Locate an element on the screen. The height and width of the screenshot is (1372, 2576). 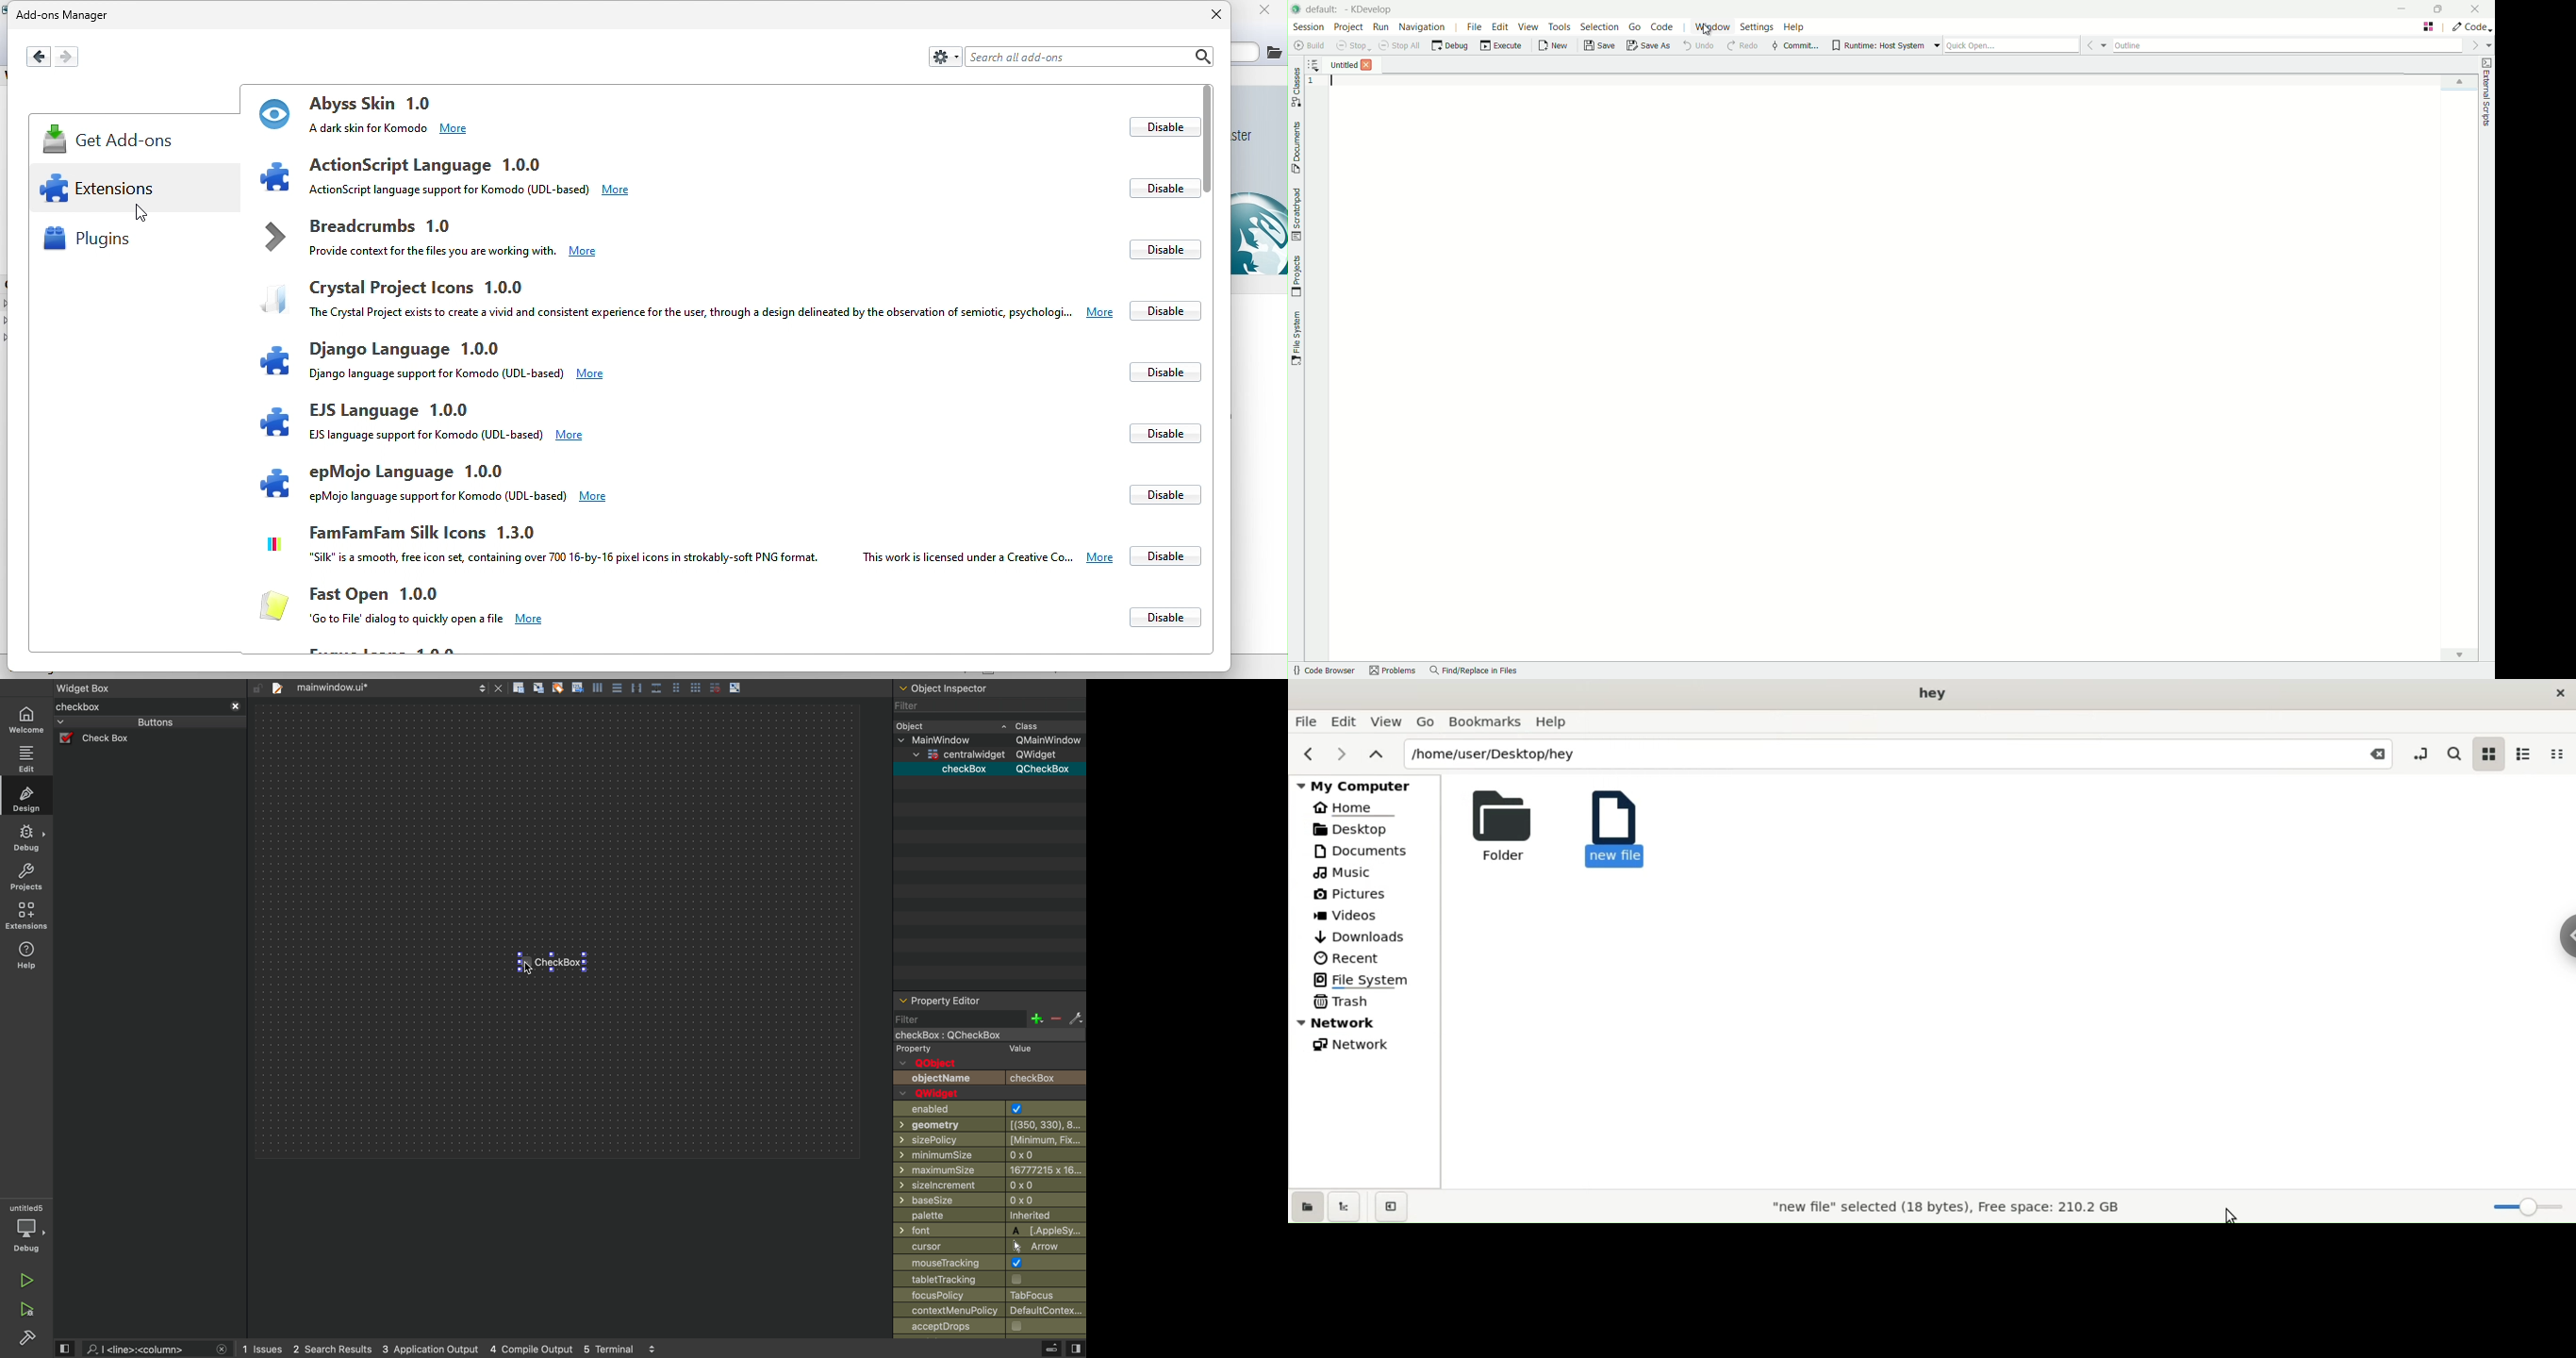
commit is located at coordinates (1795, 45).